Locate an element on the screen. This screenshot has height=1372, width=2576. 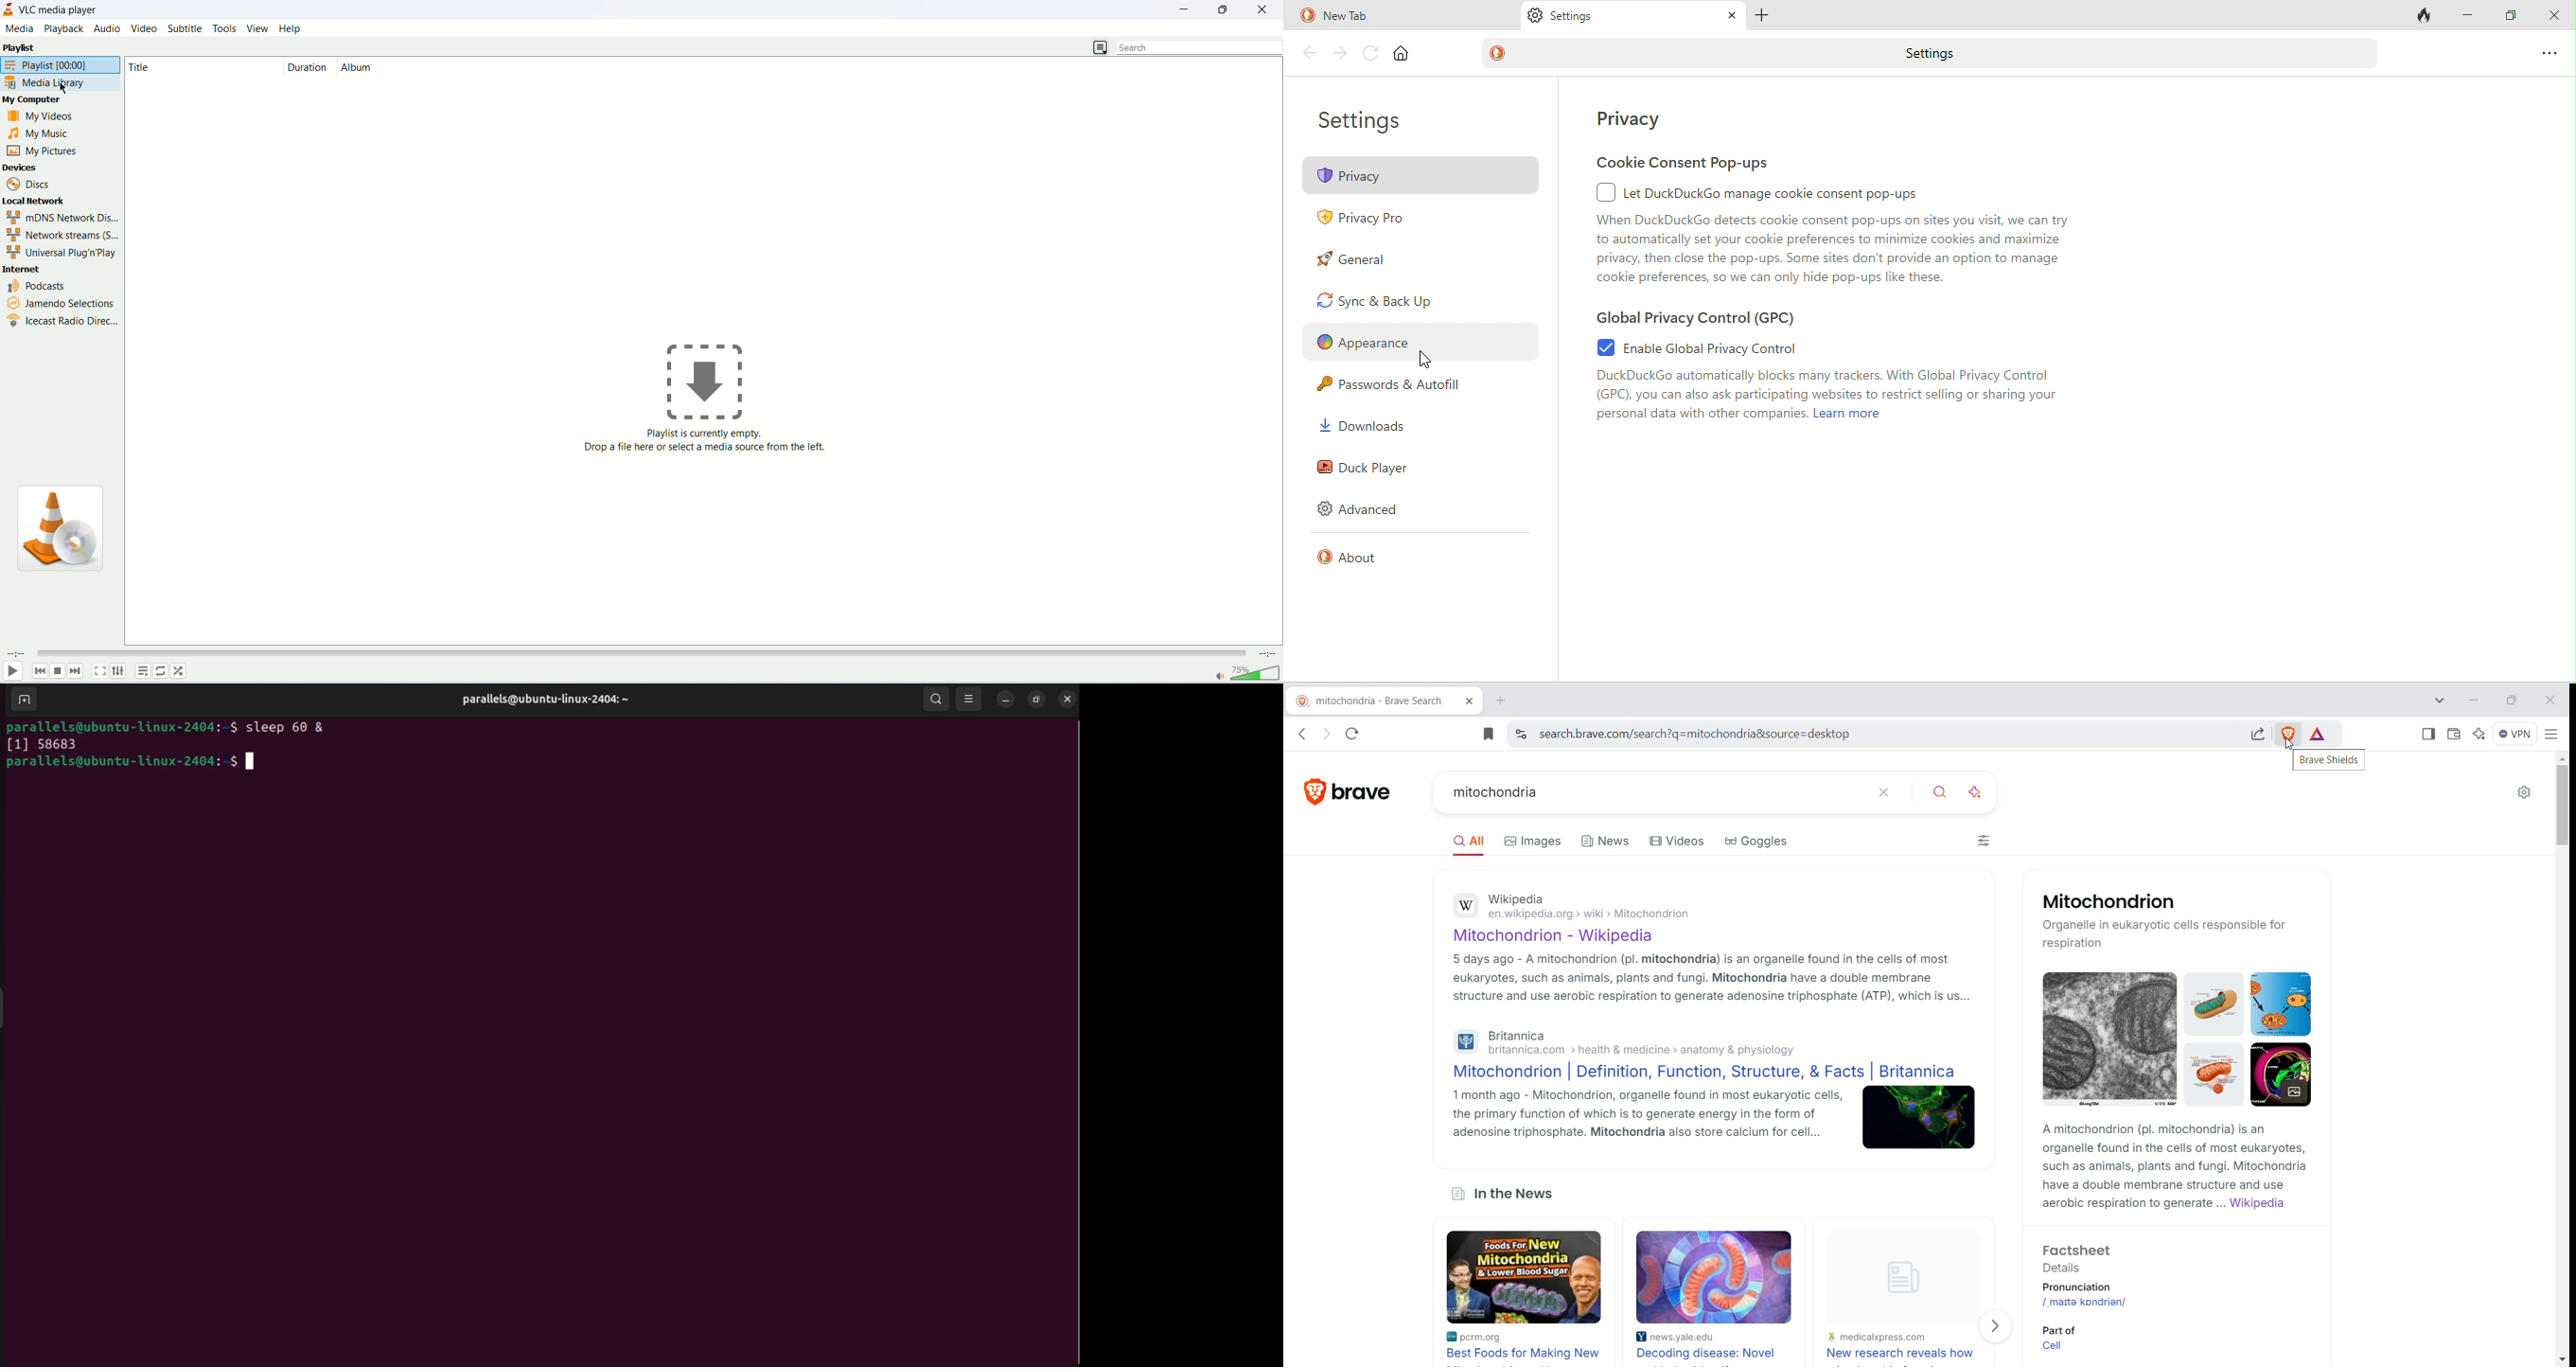
previous is located at coordinates (40, 671).